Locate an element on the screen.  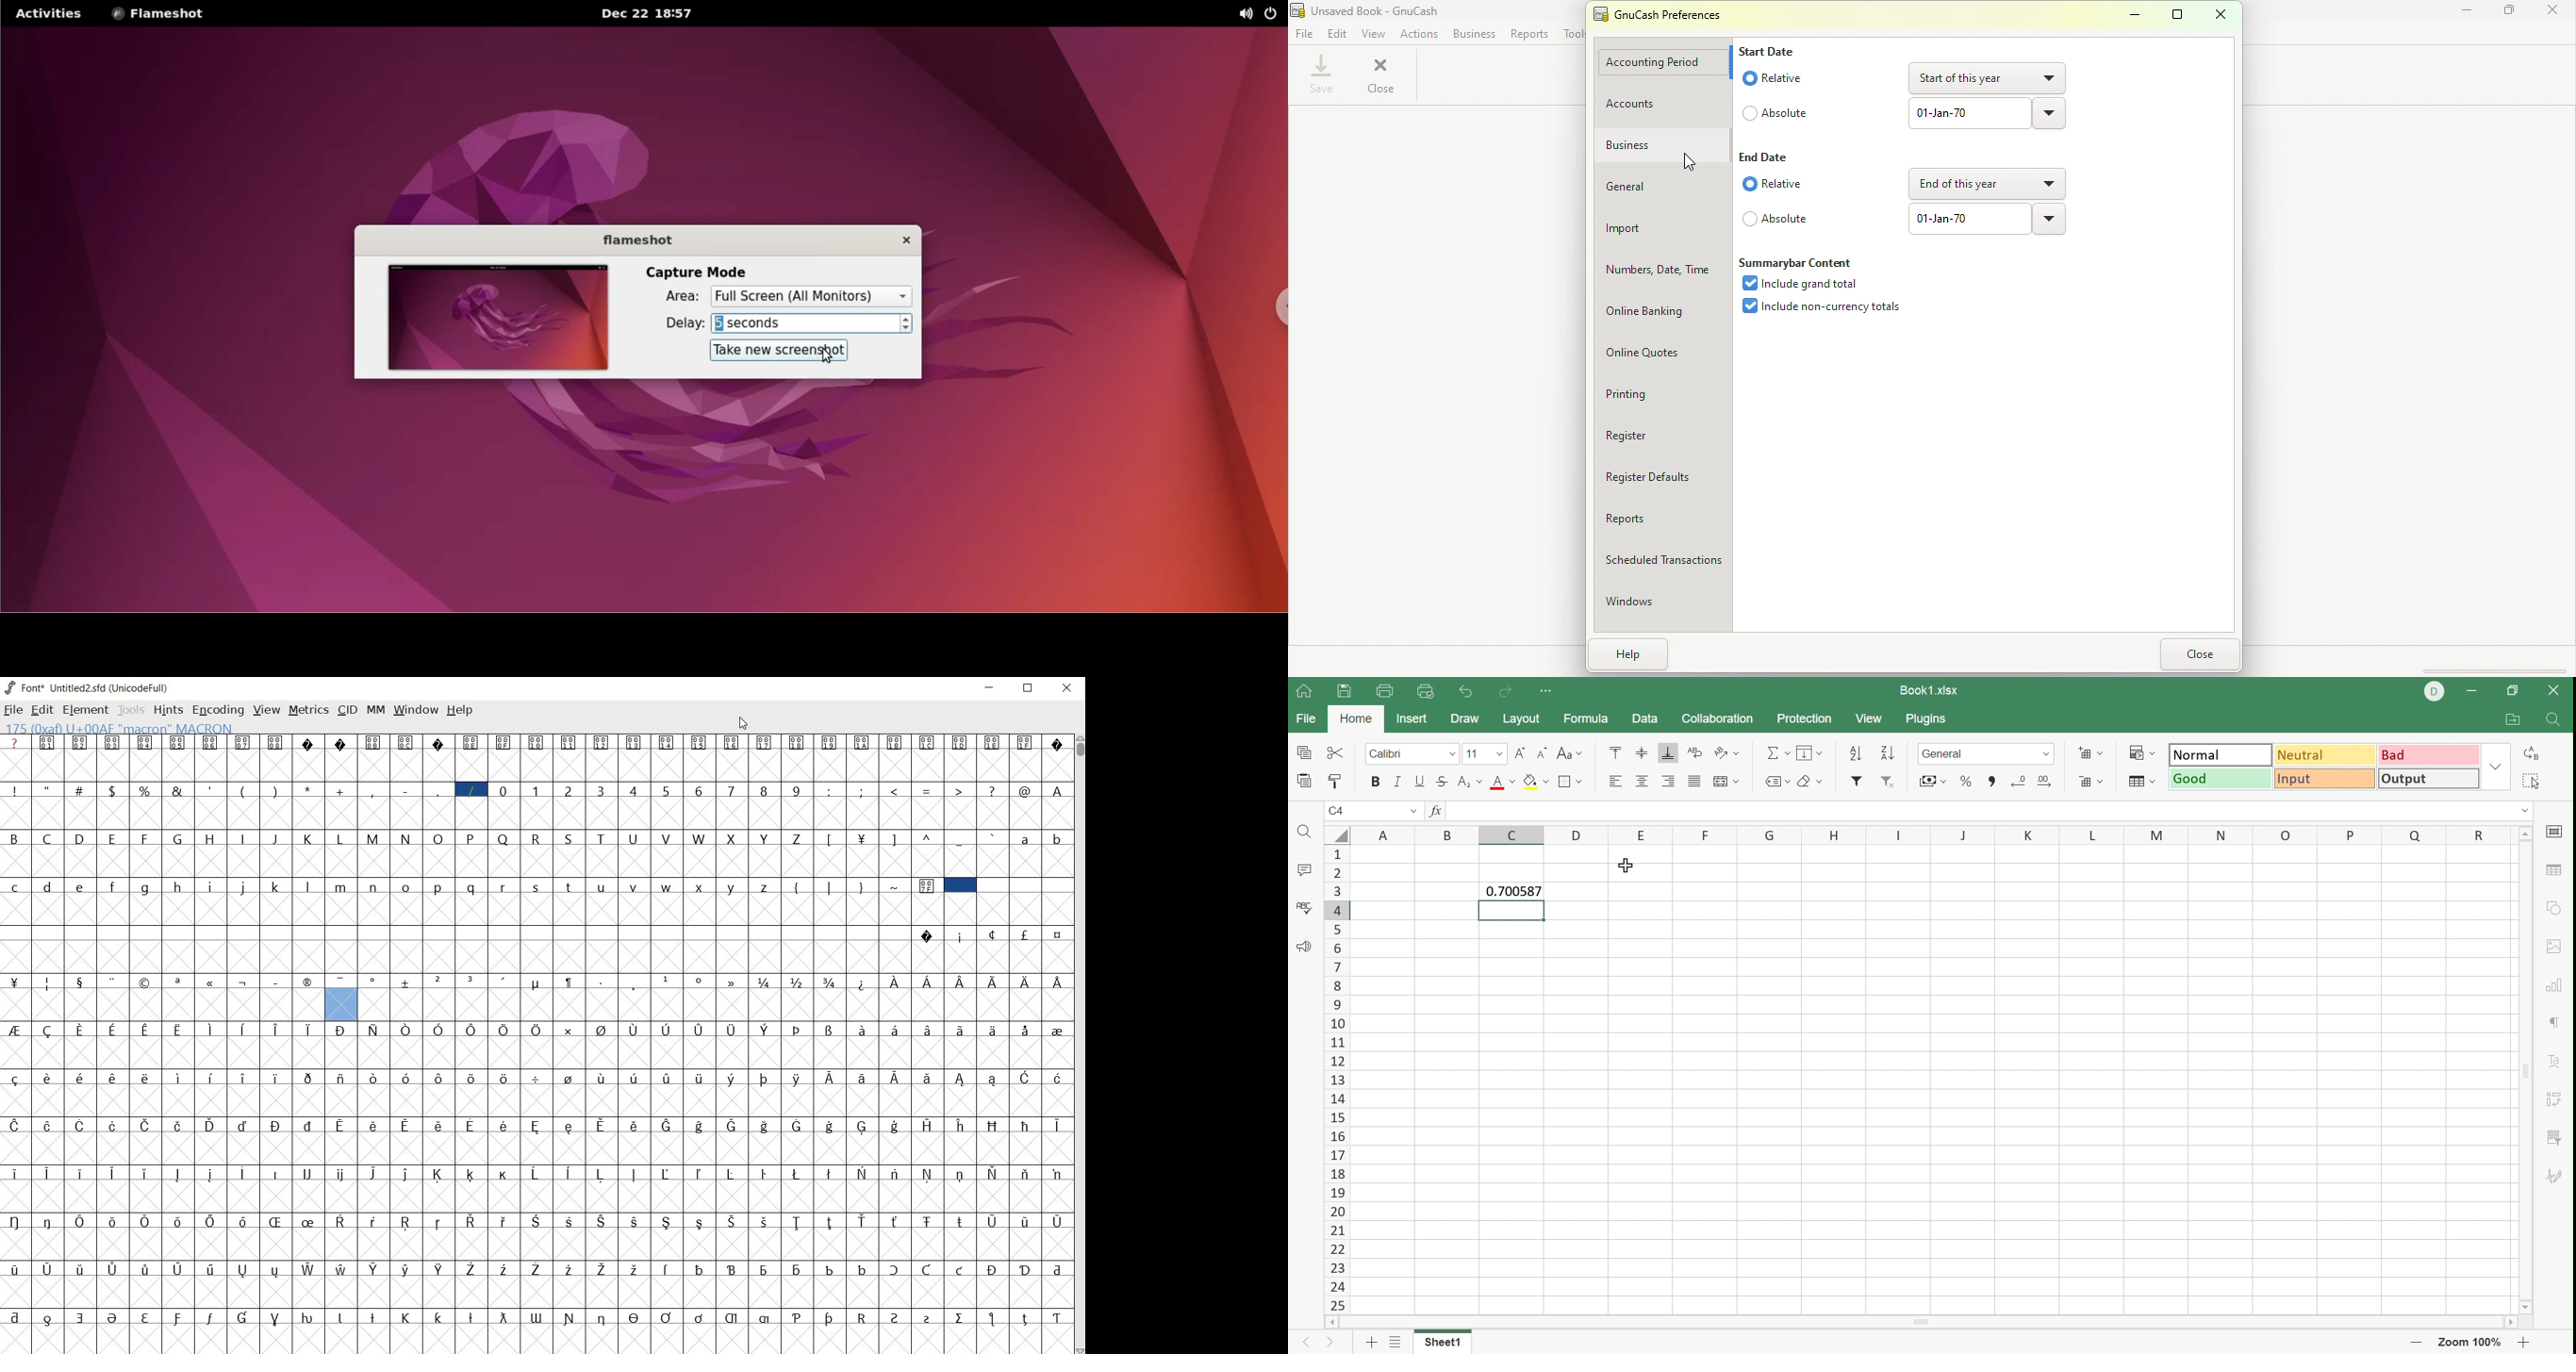
Symbol is located at coordinates (731, 1174).